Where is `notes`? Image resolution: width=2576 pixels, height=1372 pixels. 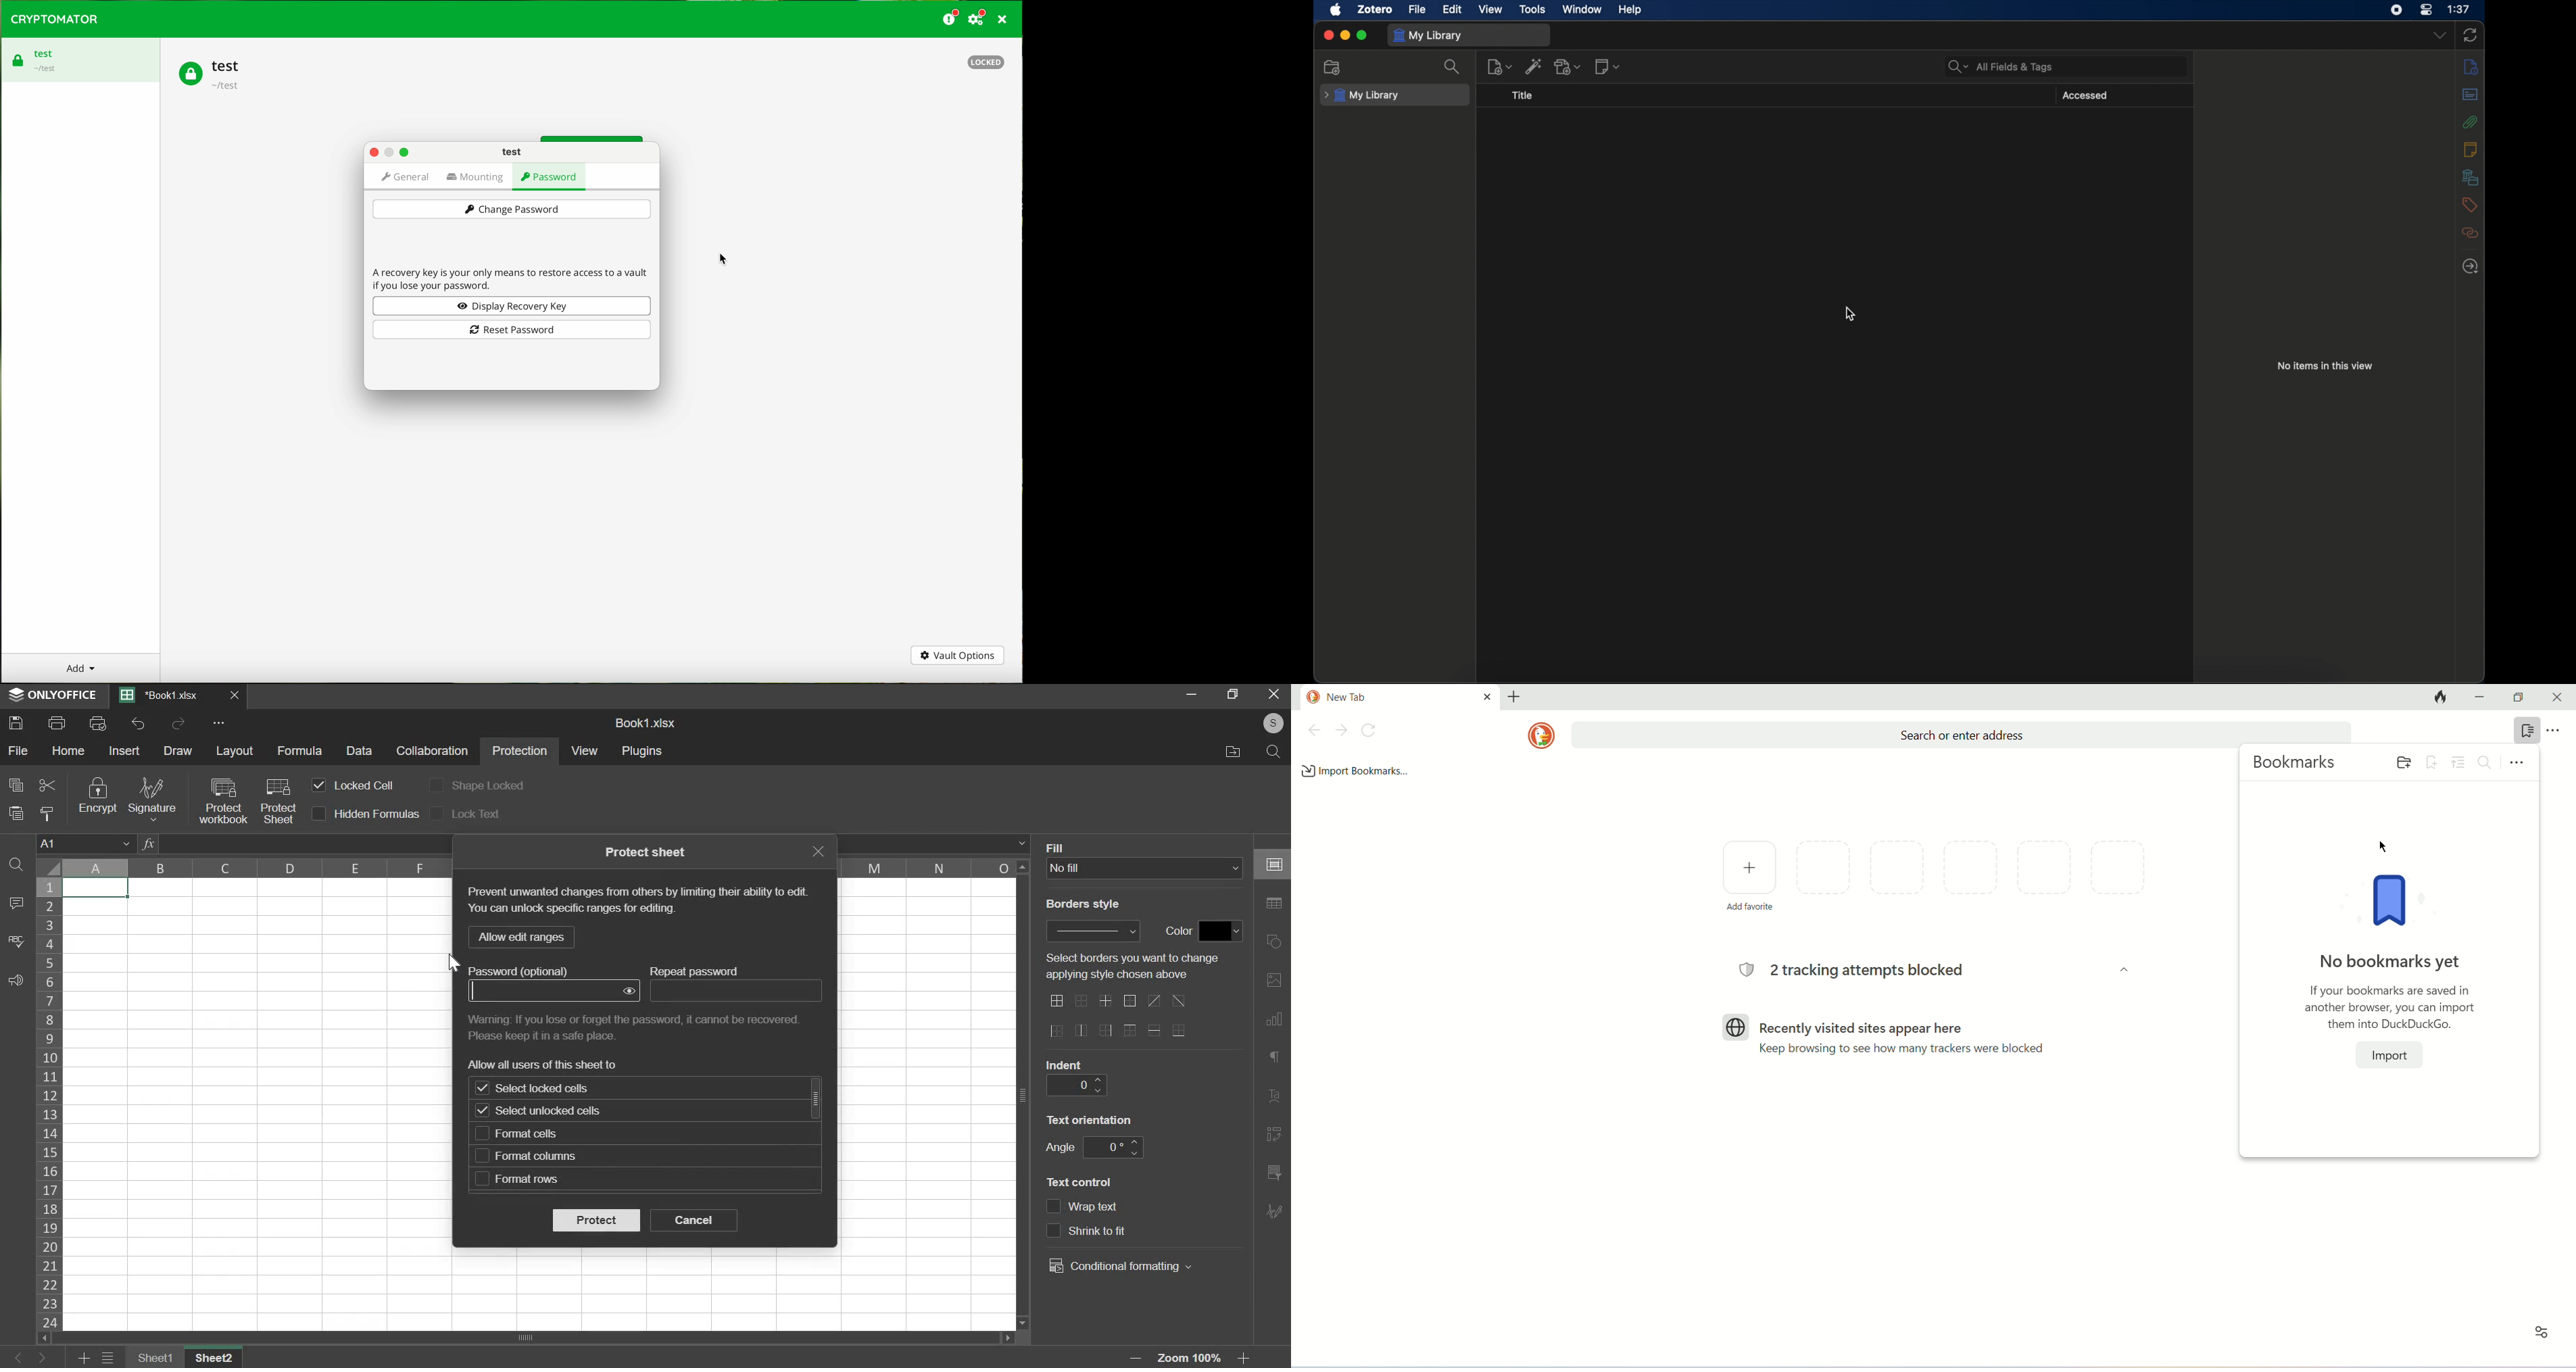
notes is located at coordinates (2470, 149).